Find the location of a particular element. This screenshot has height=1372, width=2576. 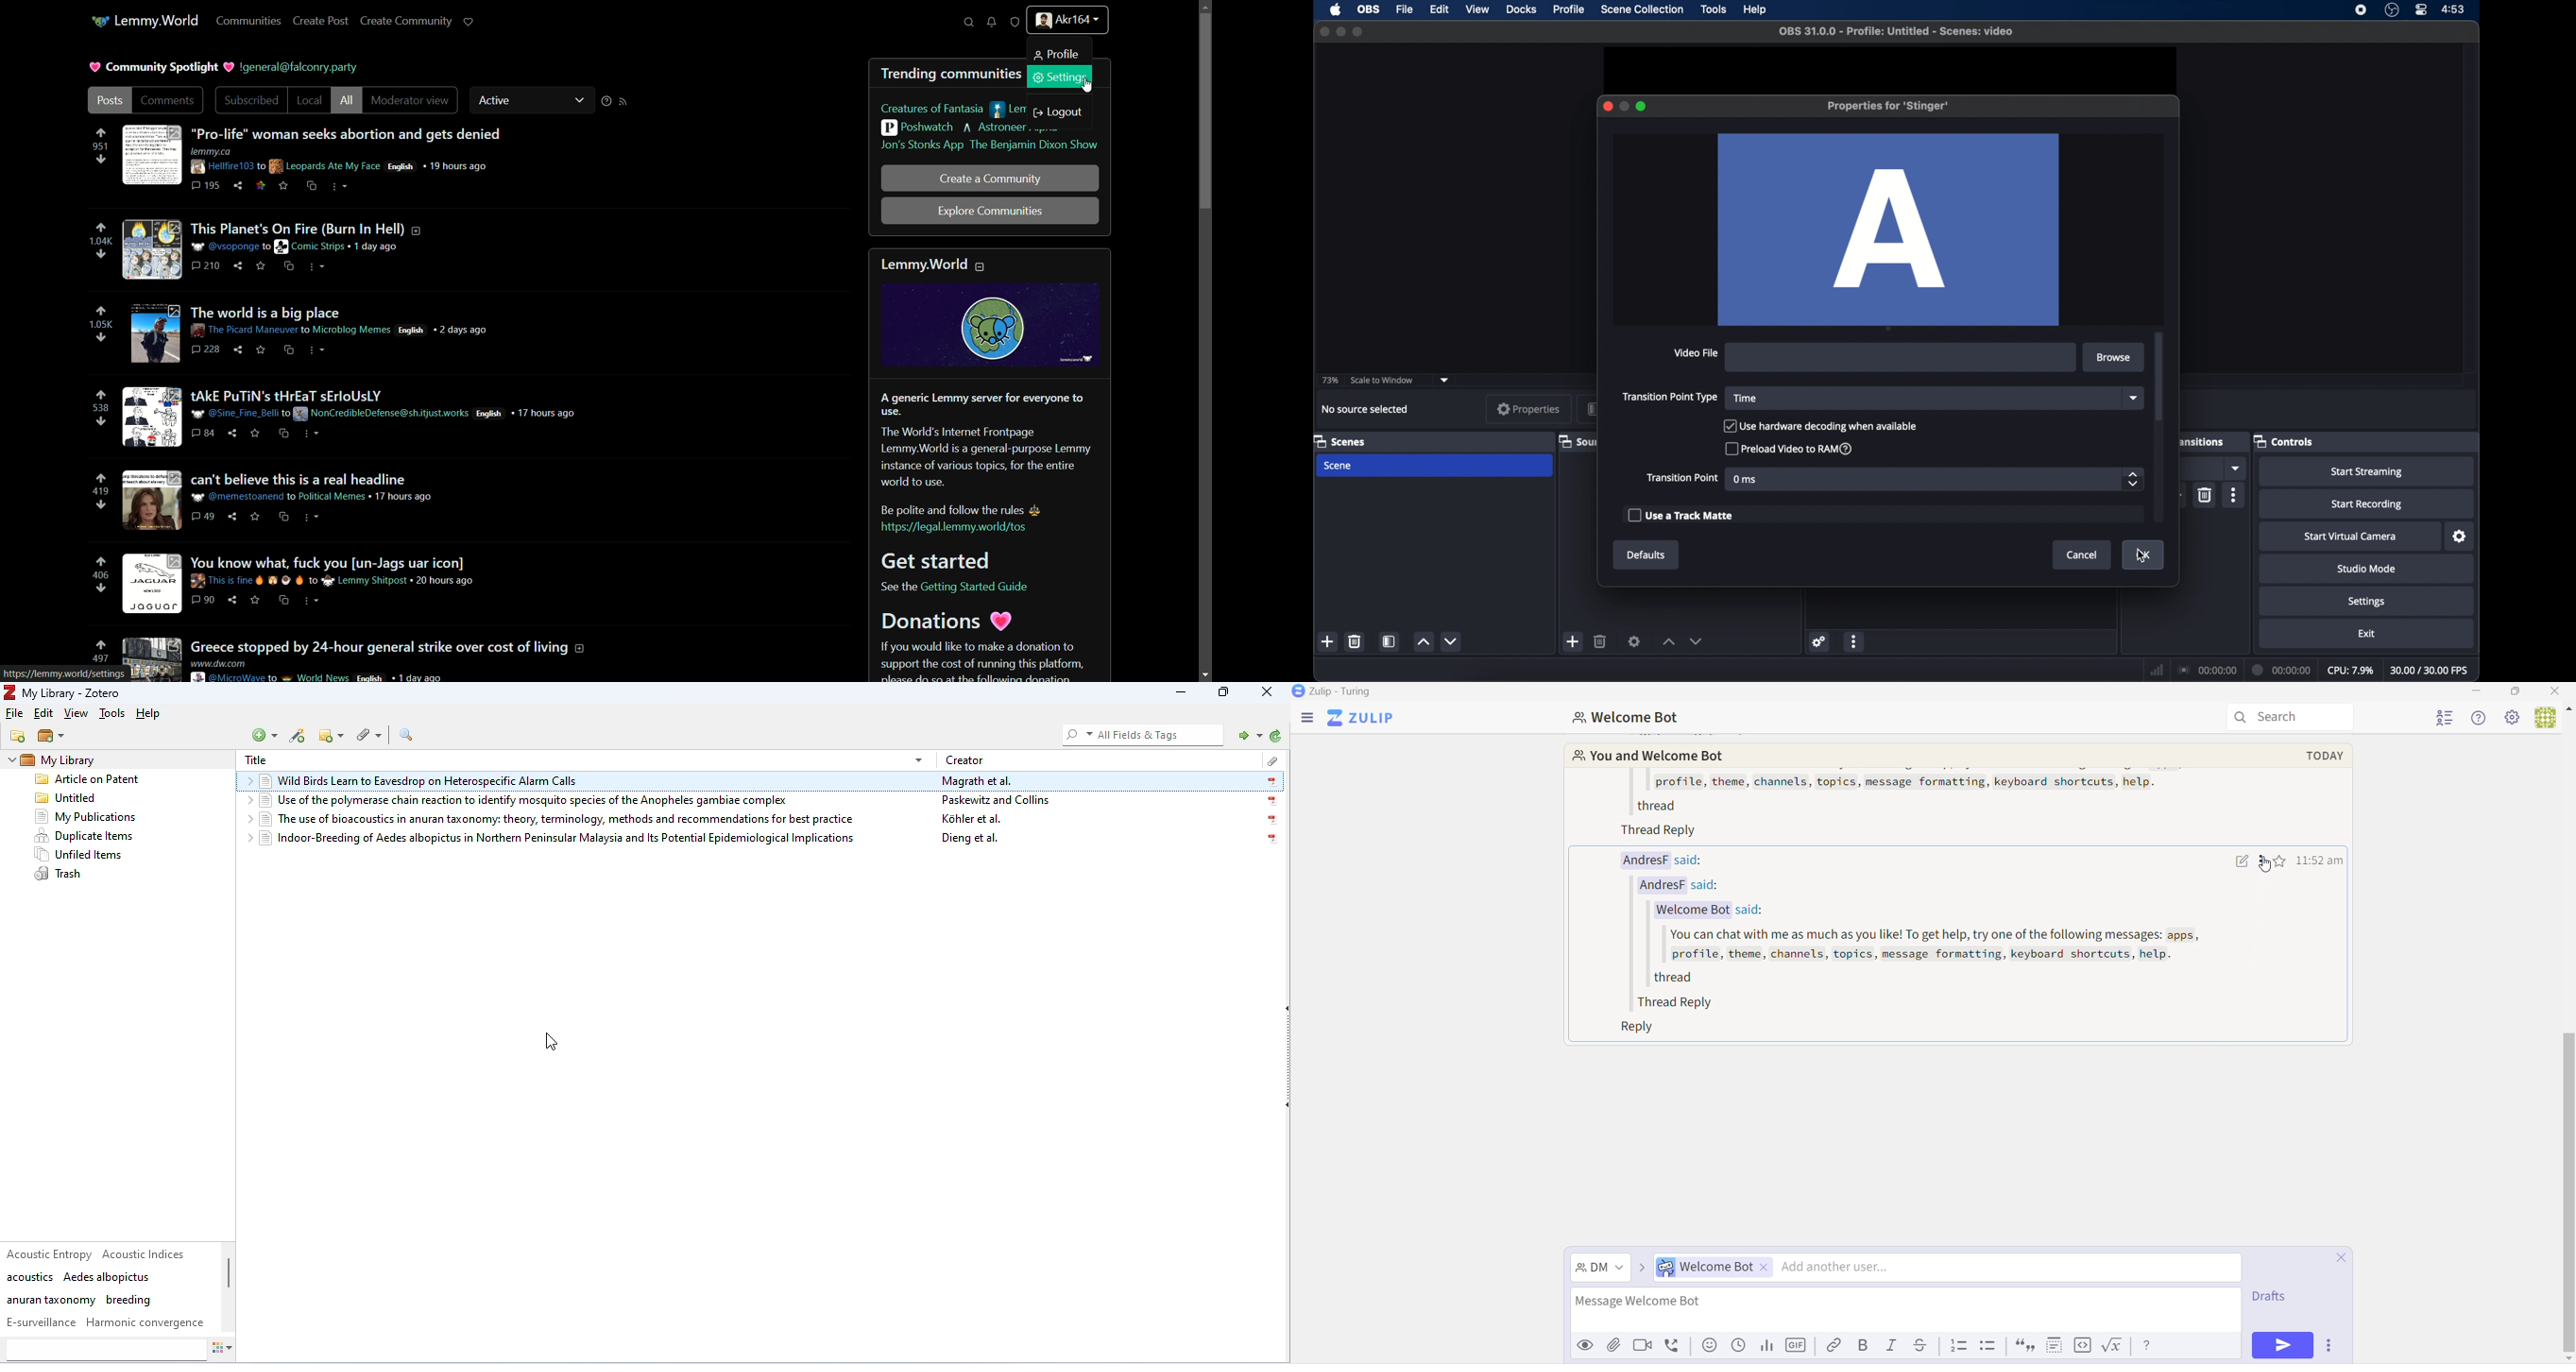

scale to window is located at coordinates (1384, 381).